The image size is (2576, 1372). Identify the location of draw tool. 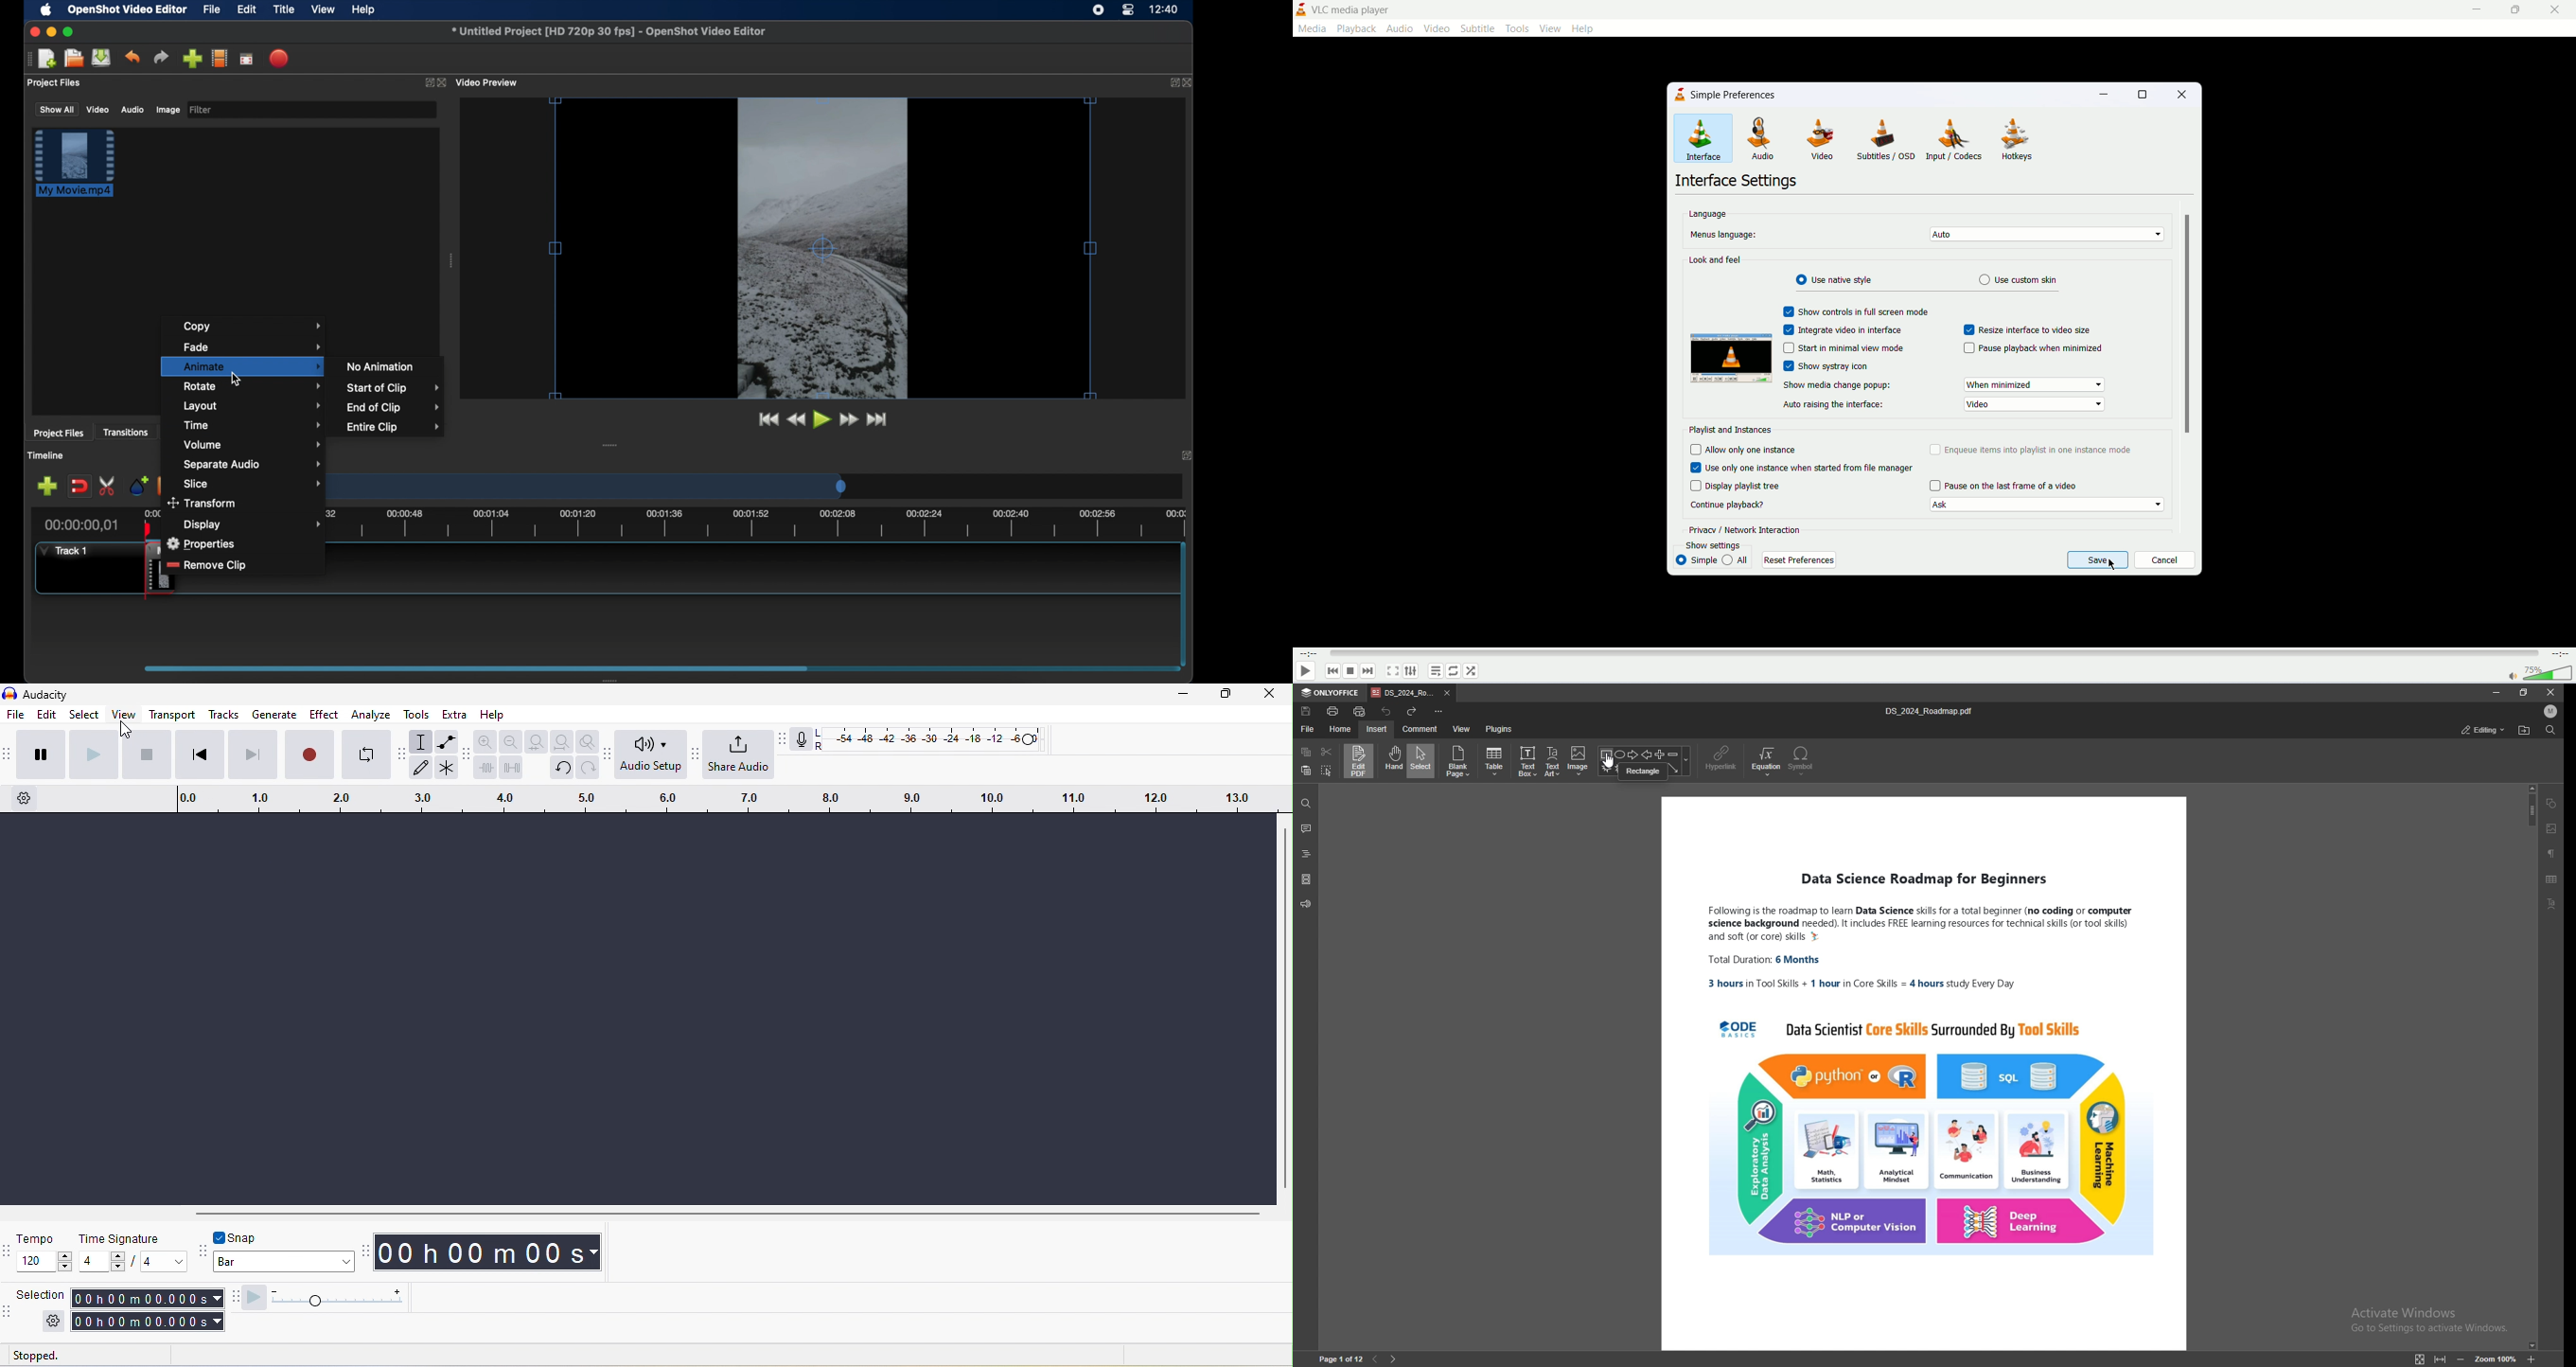
(420, 767).